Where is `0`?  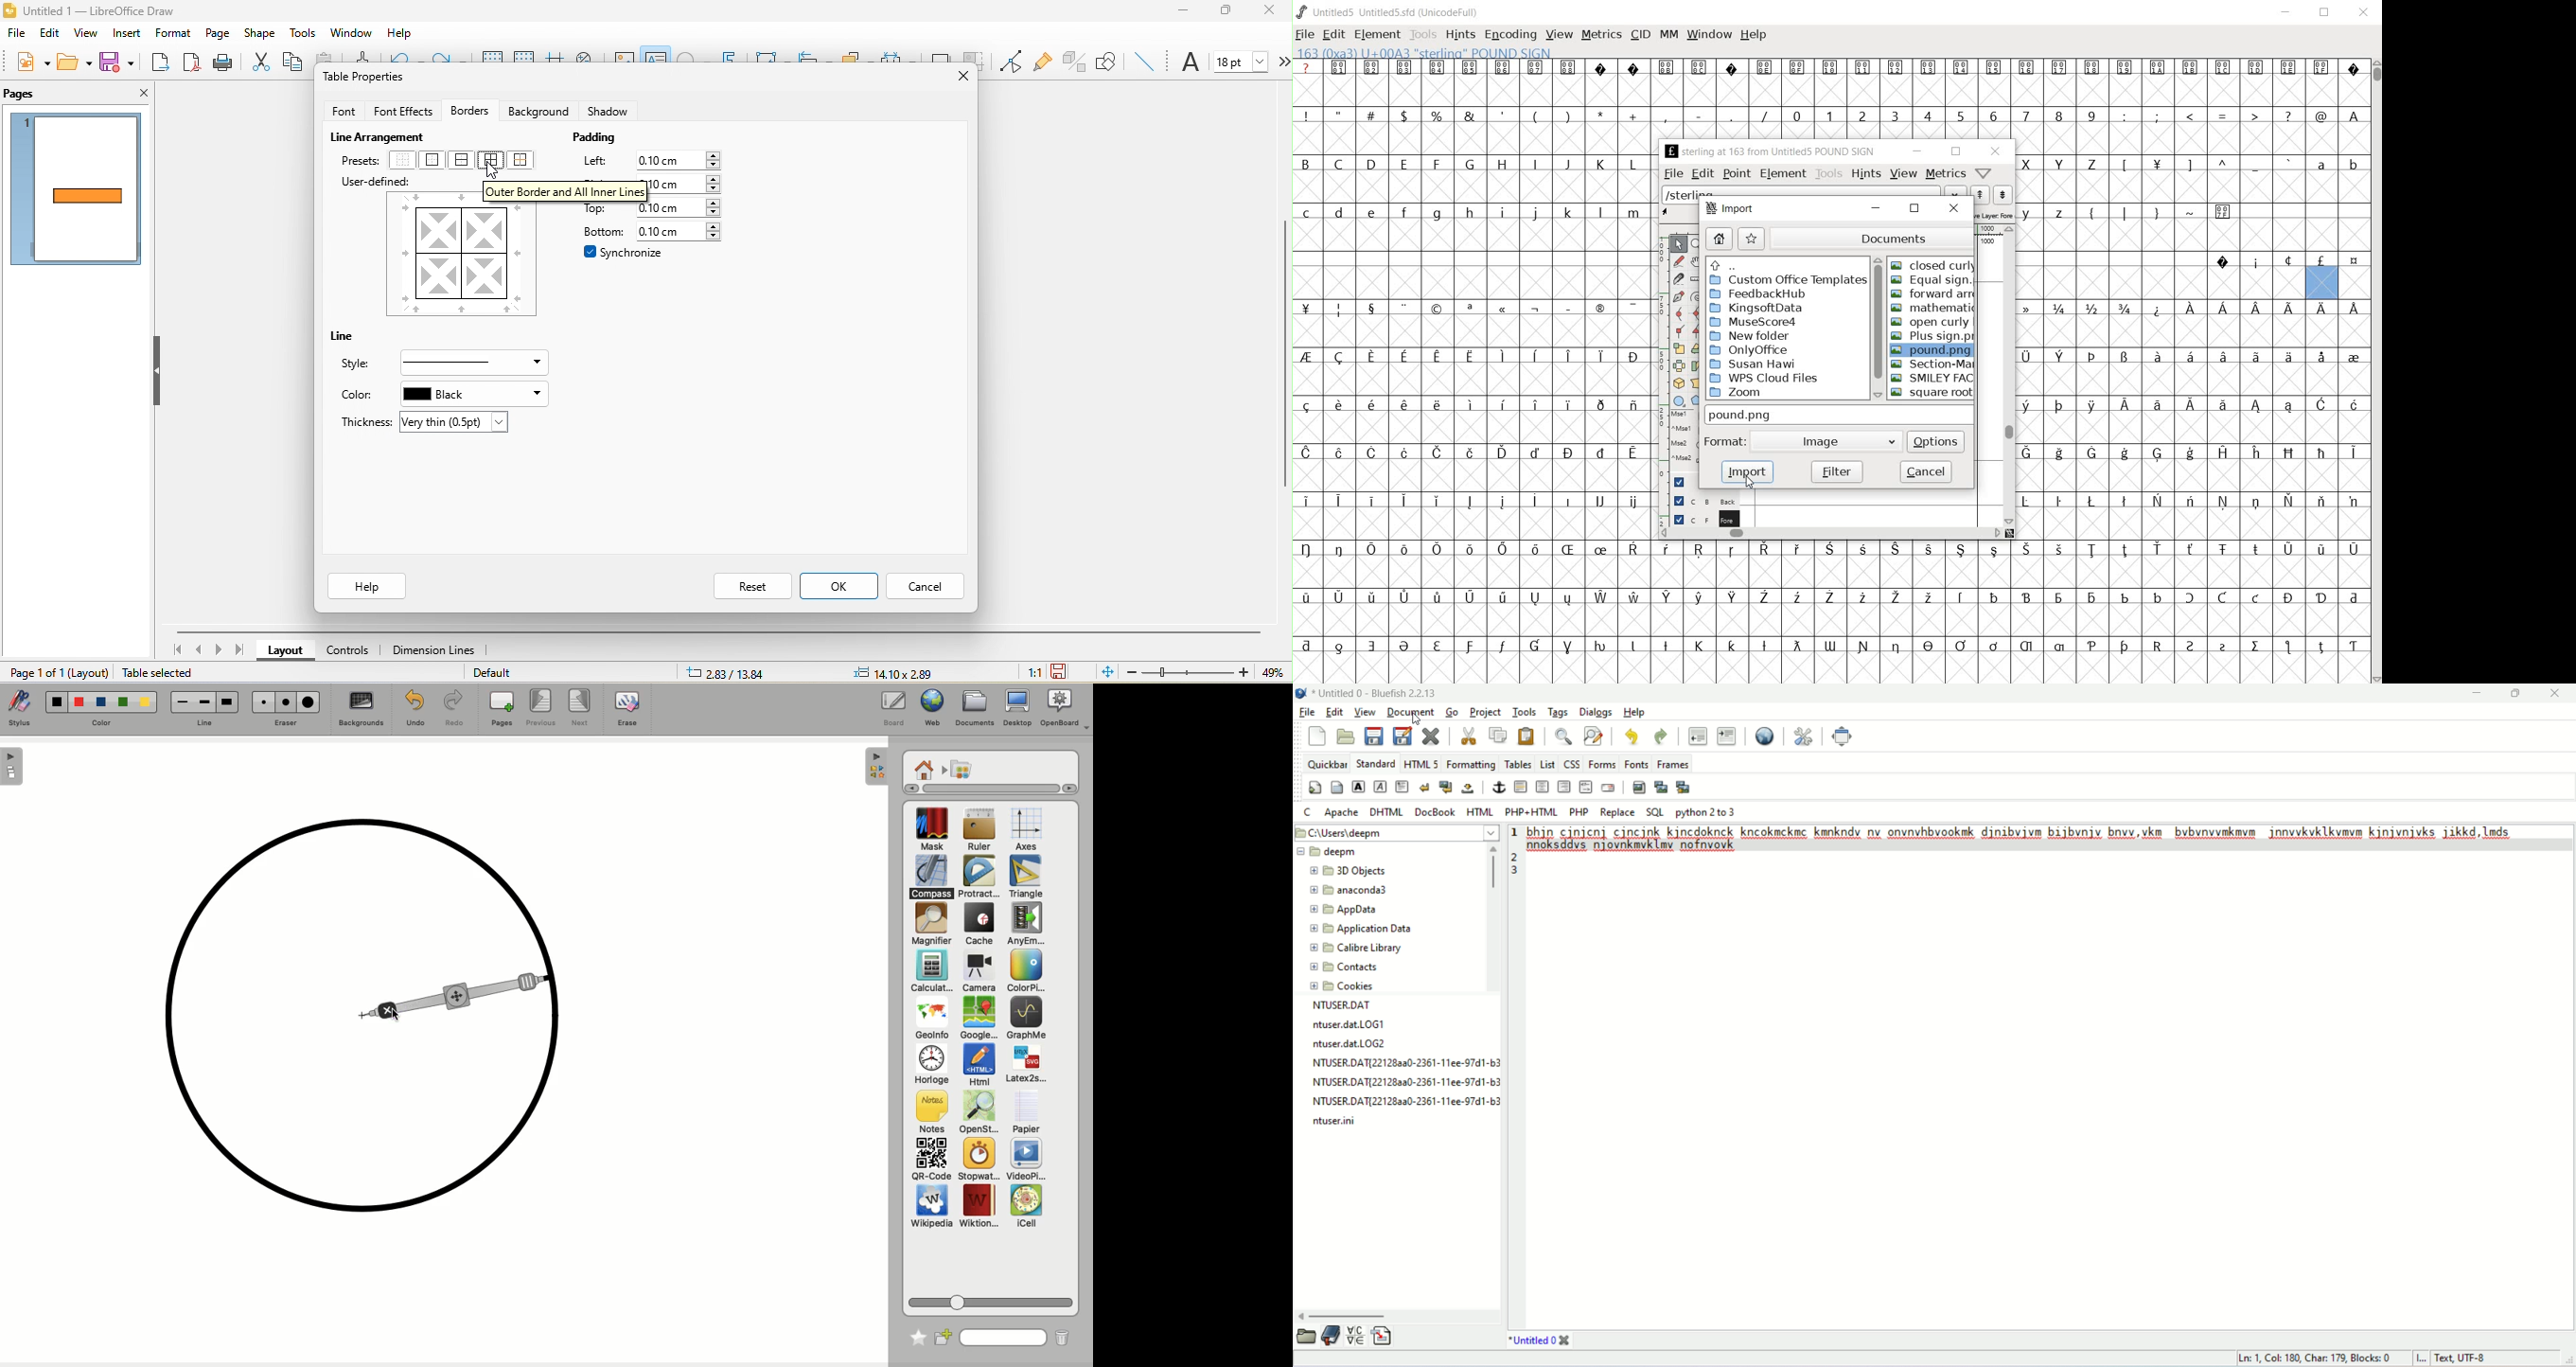
0 is located at coordinates (1795, 115).